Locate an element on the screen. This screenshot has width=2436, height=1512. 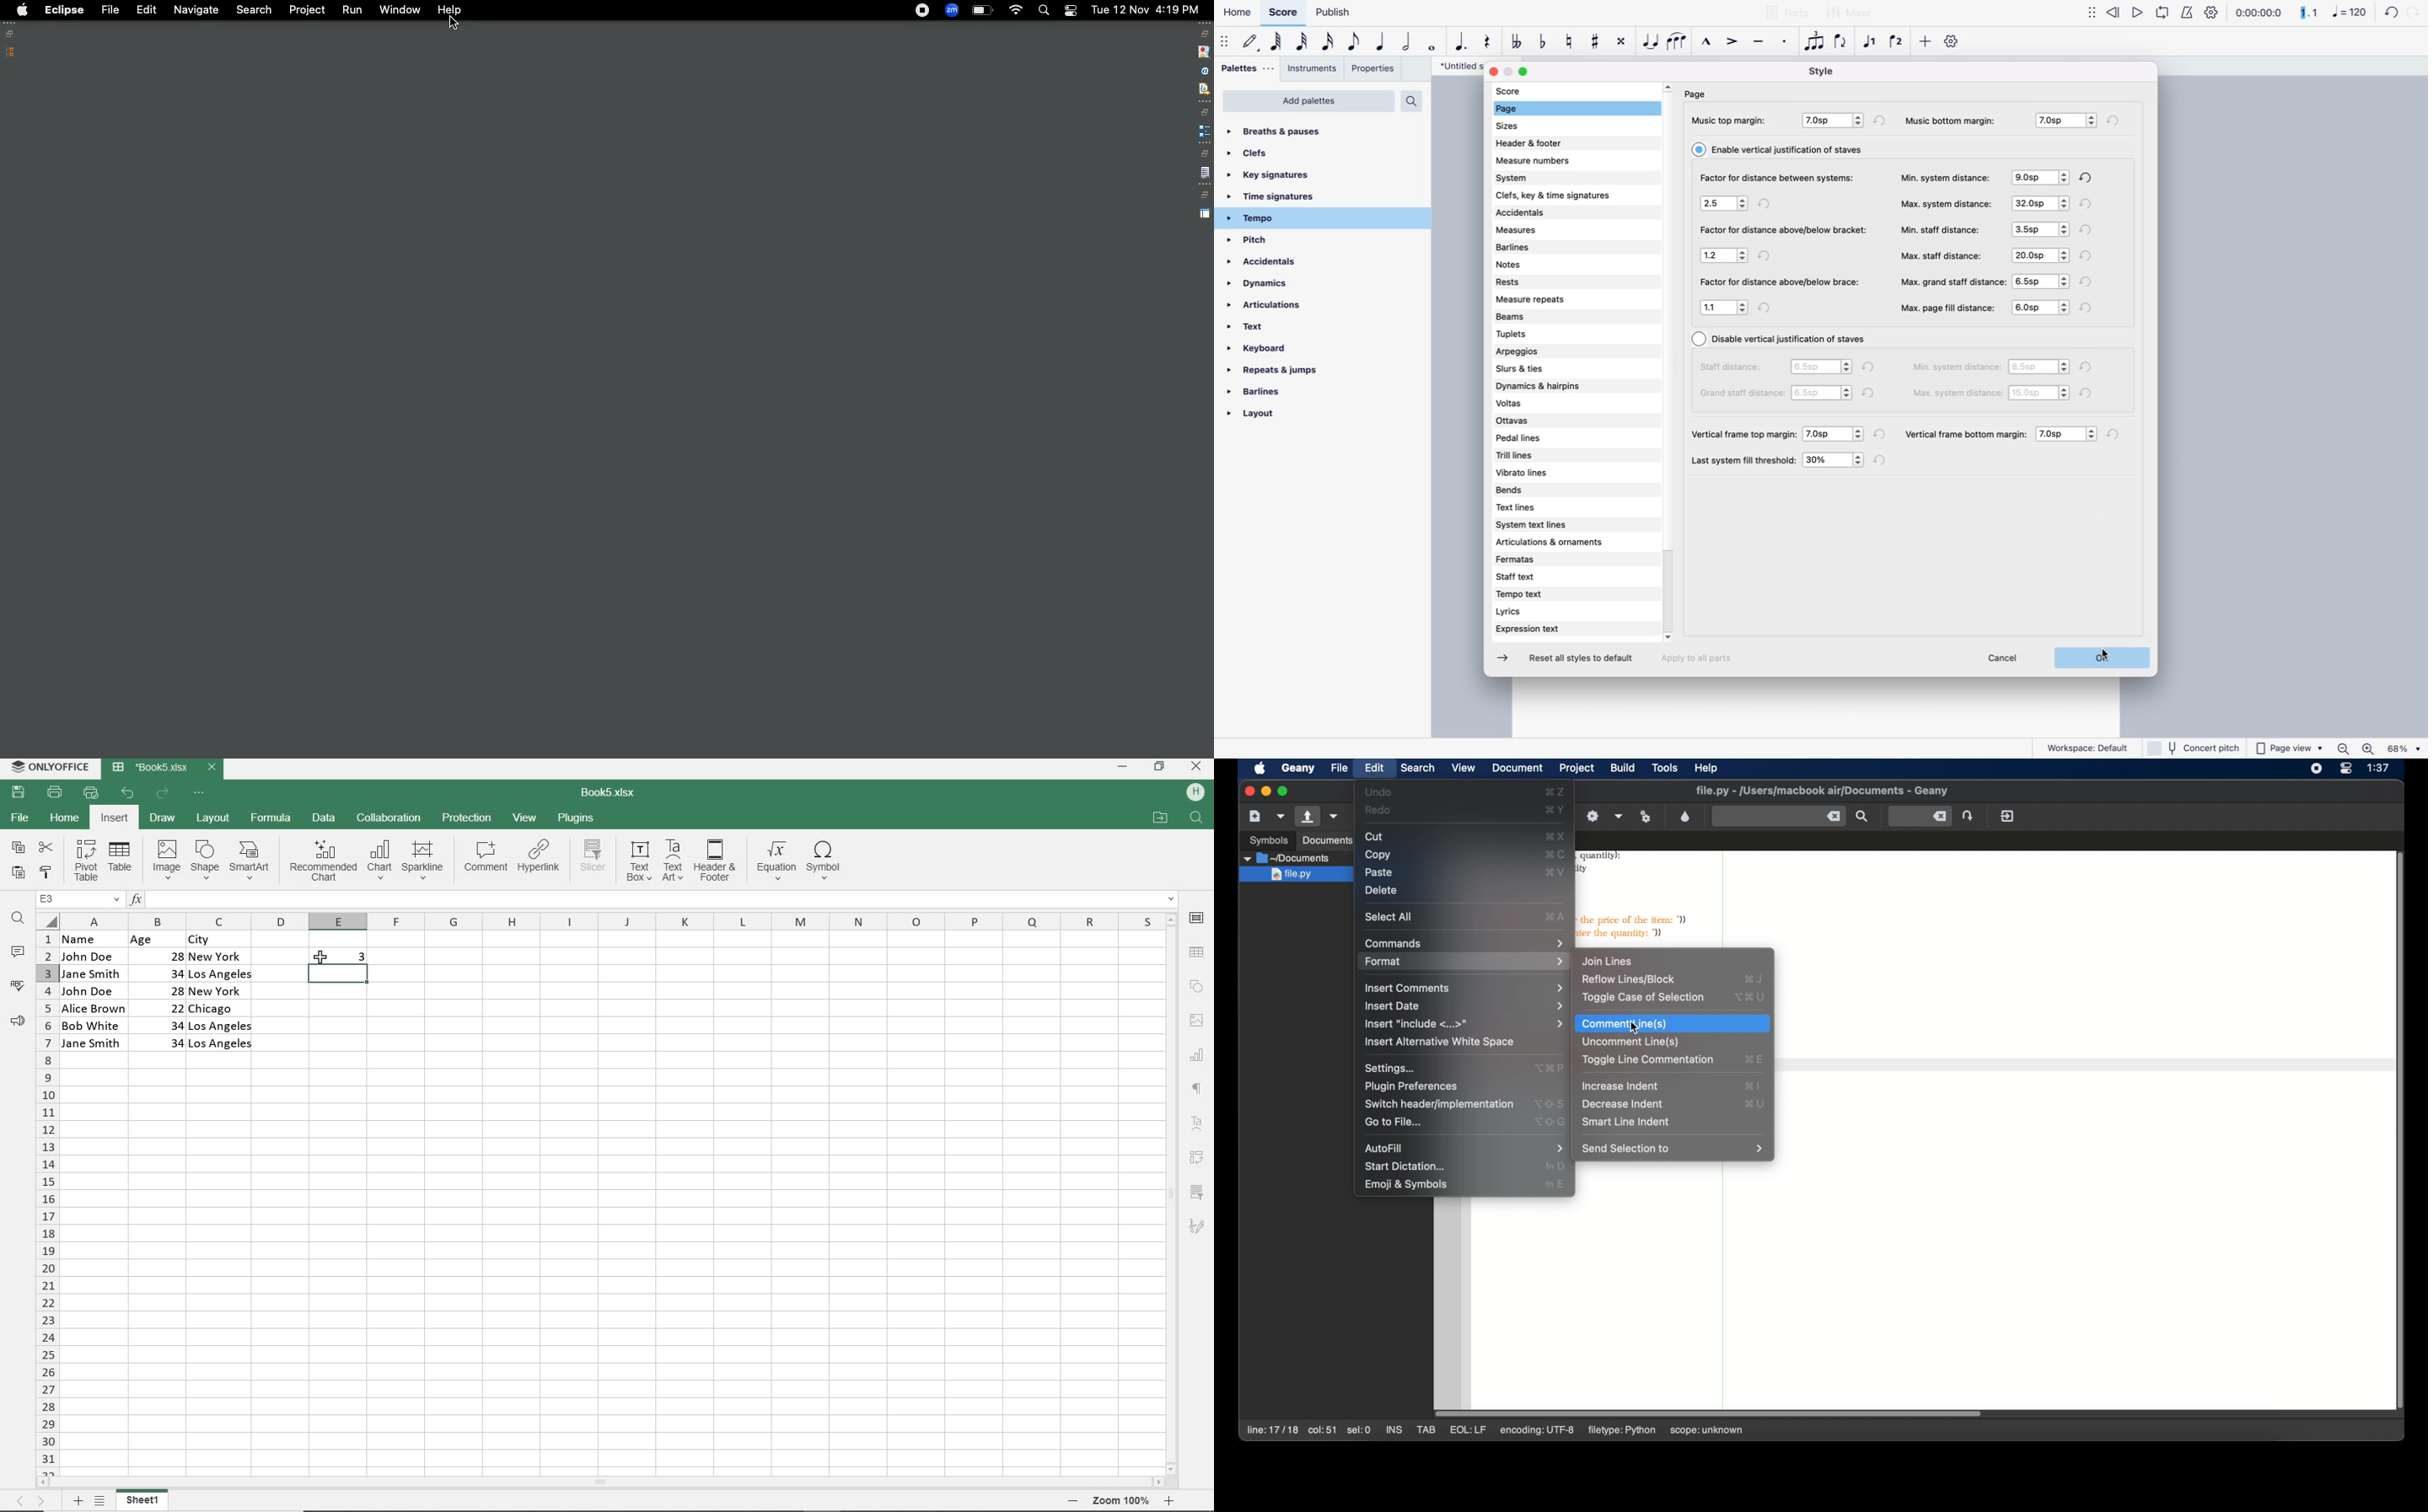
close is located at coordinates (1248, 791).